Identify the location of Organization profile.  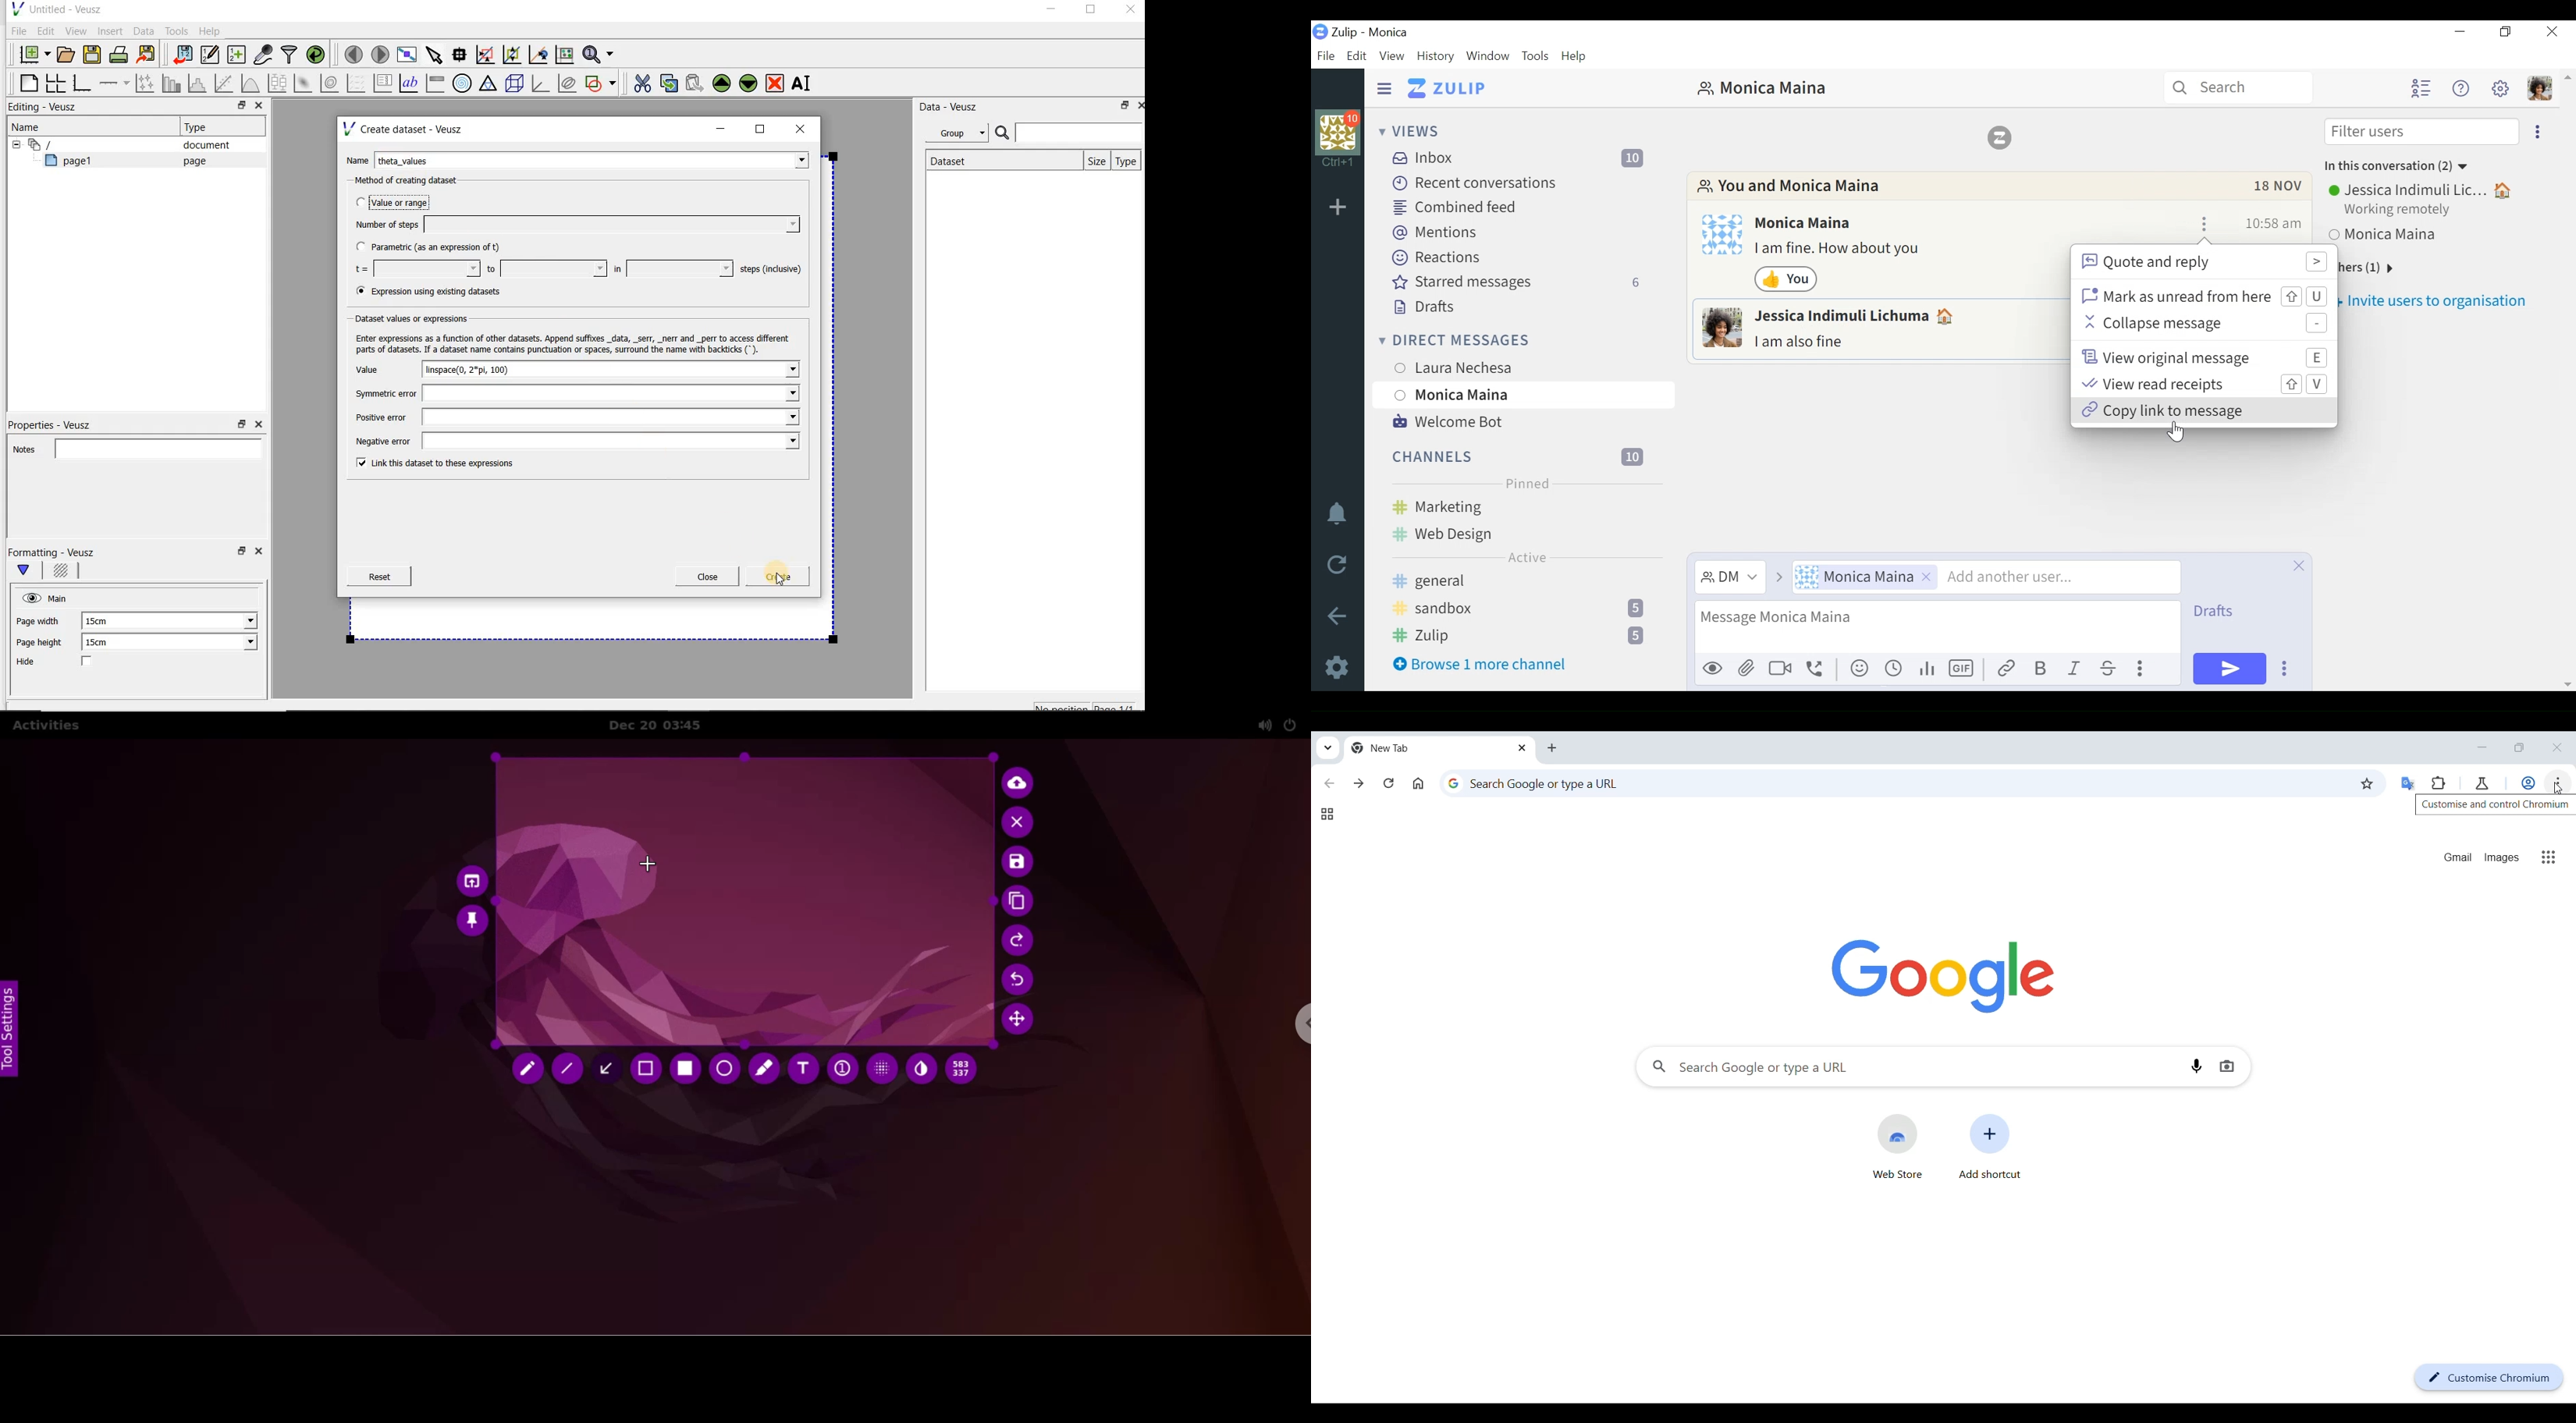
(1338, 129).